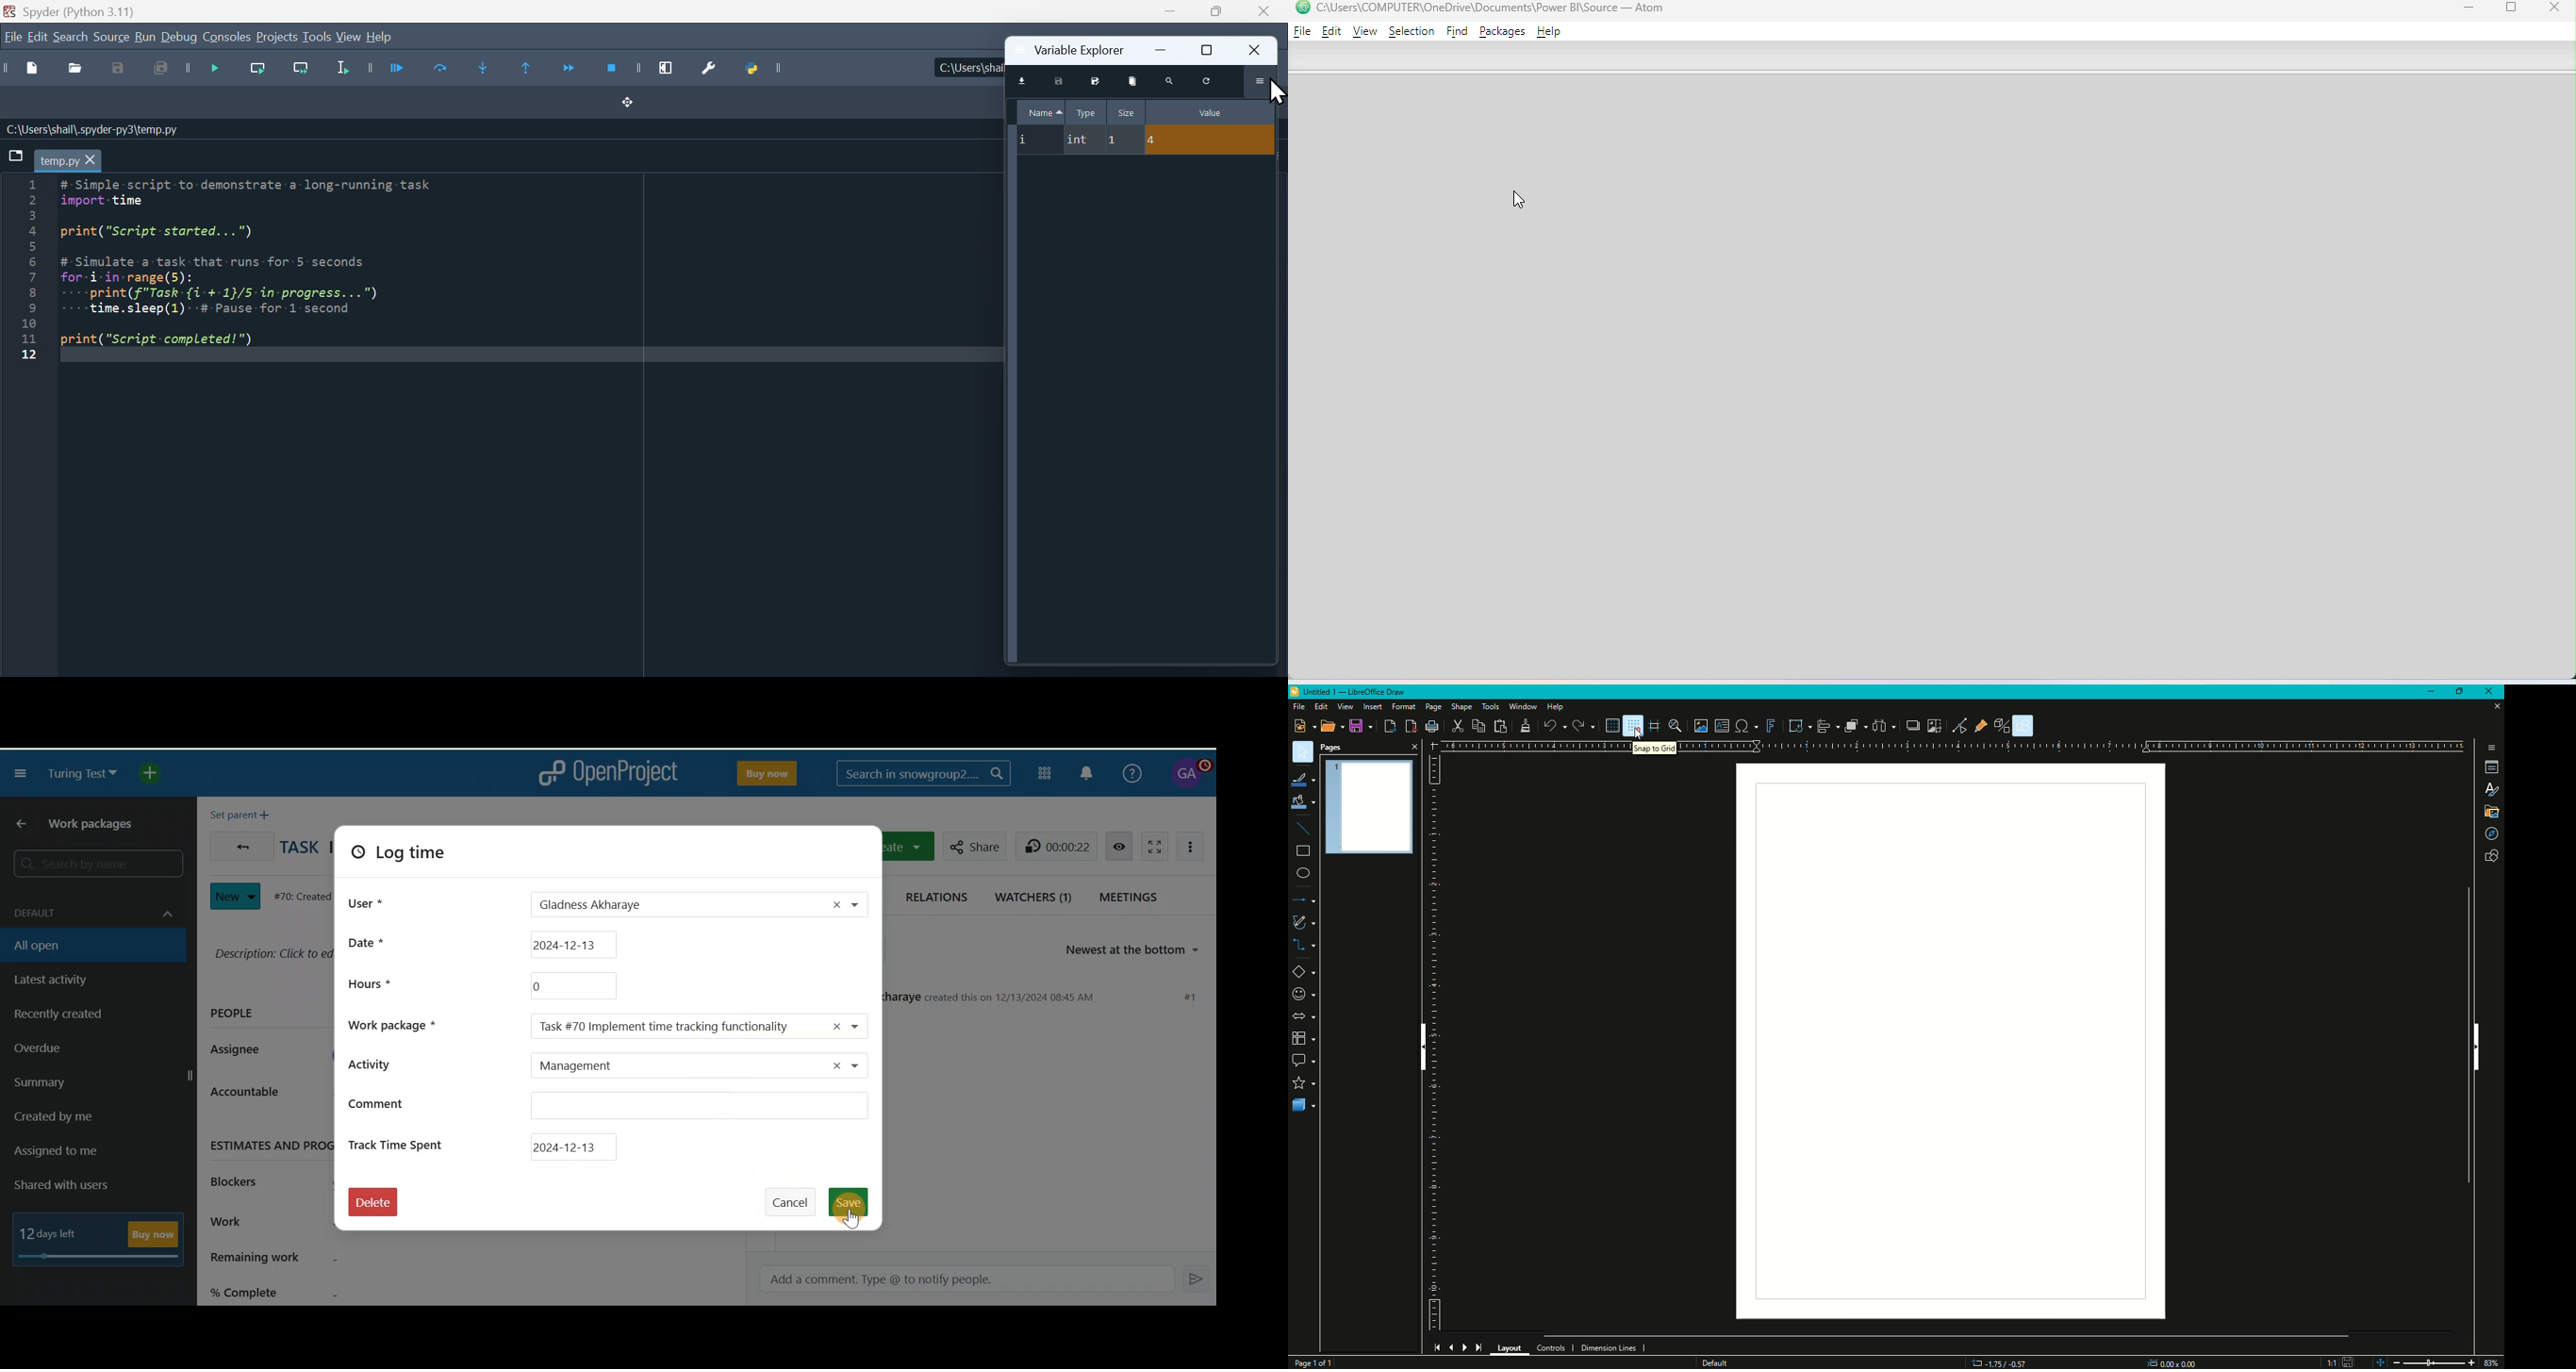  What do you see at coordinates (1308, 830) in the screenshot?
I see `Insert Line` at bounding box center [1308, 830].